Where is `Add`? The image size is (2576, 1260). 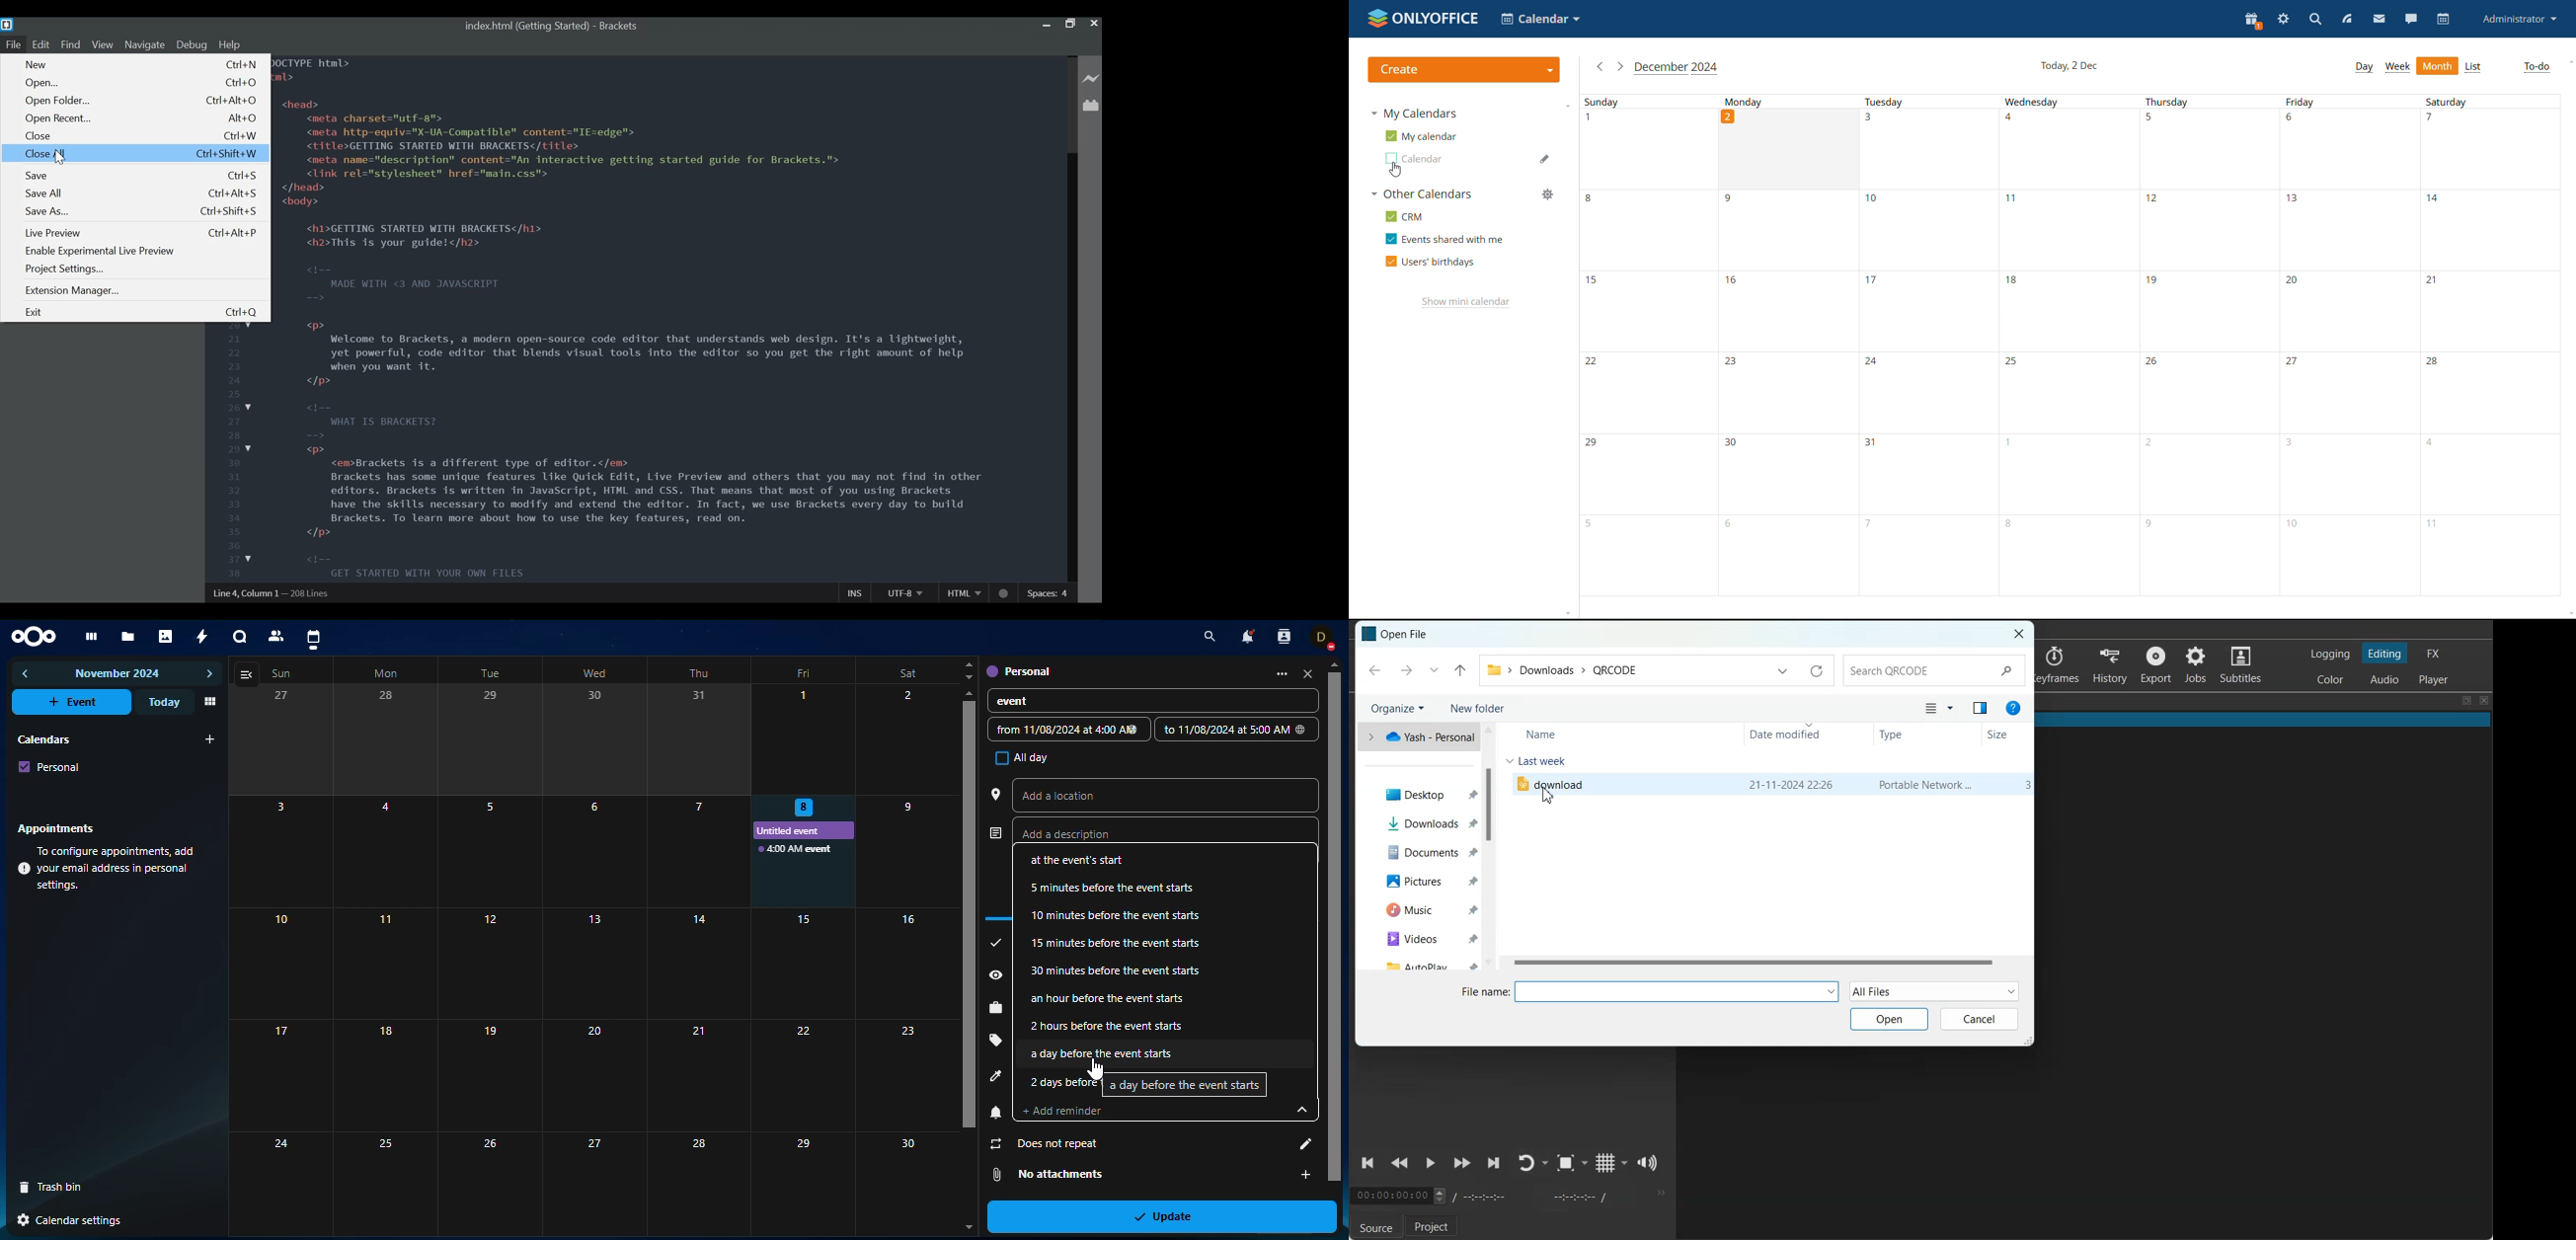 Add is located at coordinates (1302, 1175).